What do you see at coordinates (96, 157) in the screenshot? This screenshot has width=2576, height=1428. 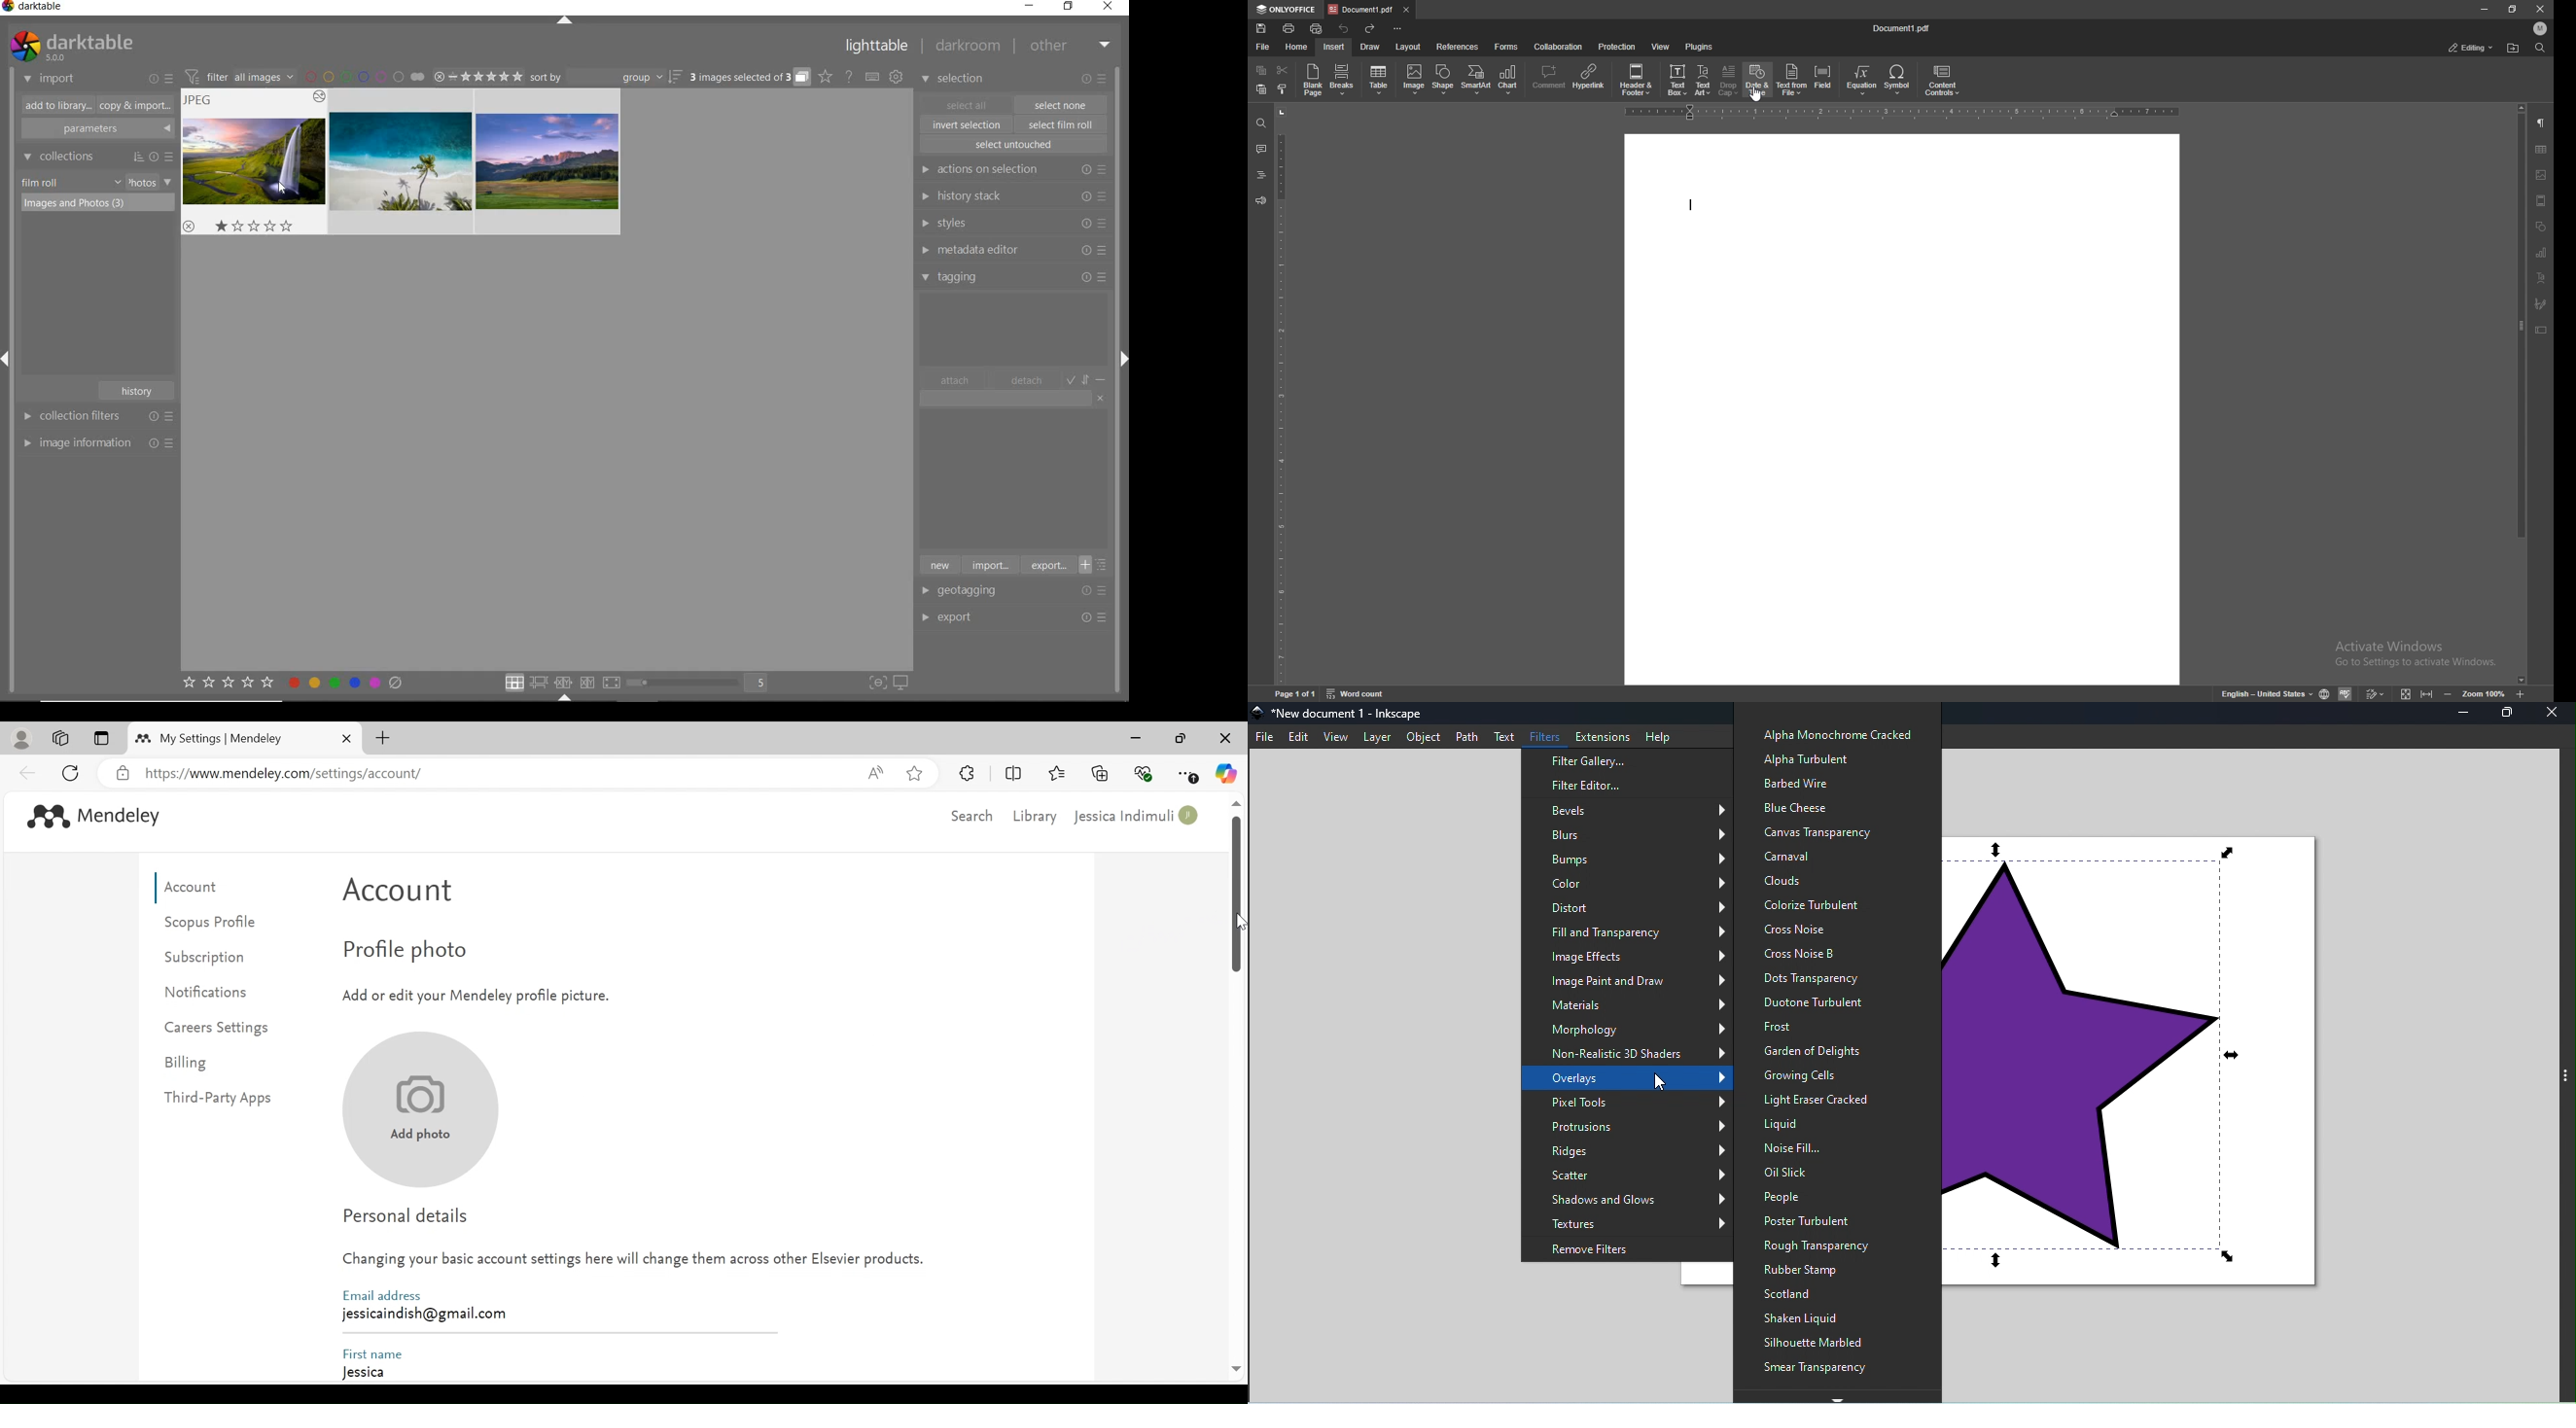 I see `collections` at bounding box center [96, 157].